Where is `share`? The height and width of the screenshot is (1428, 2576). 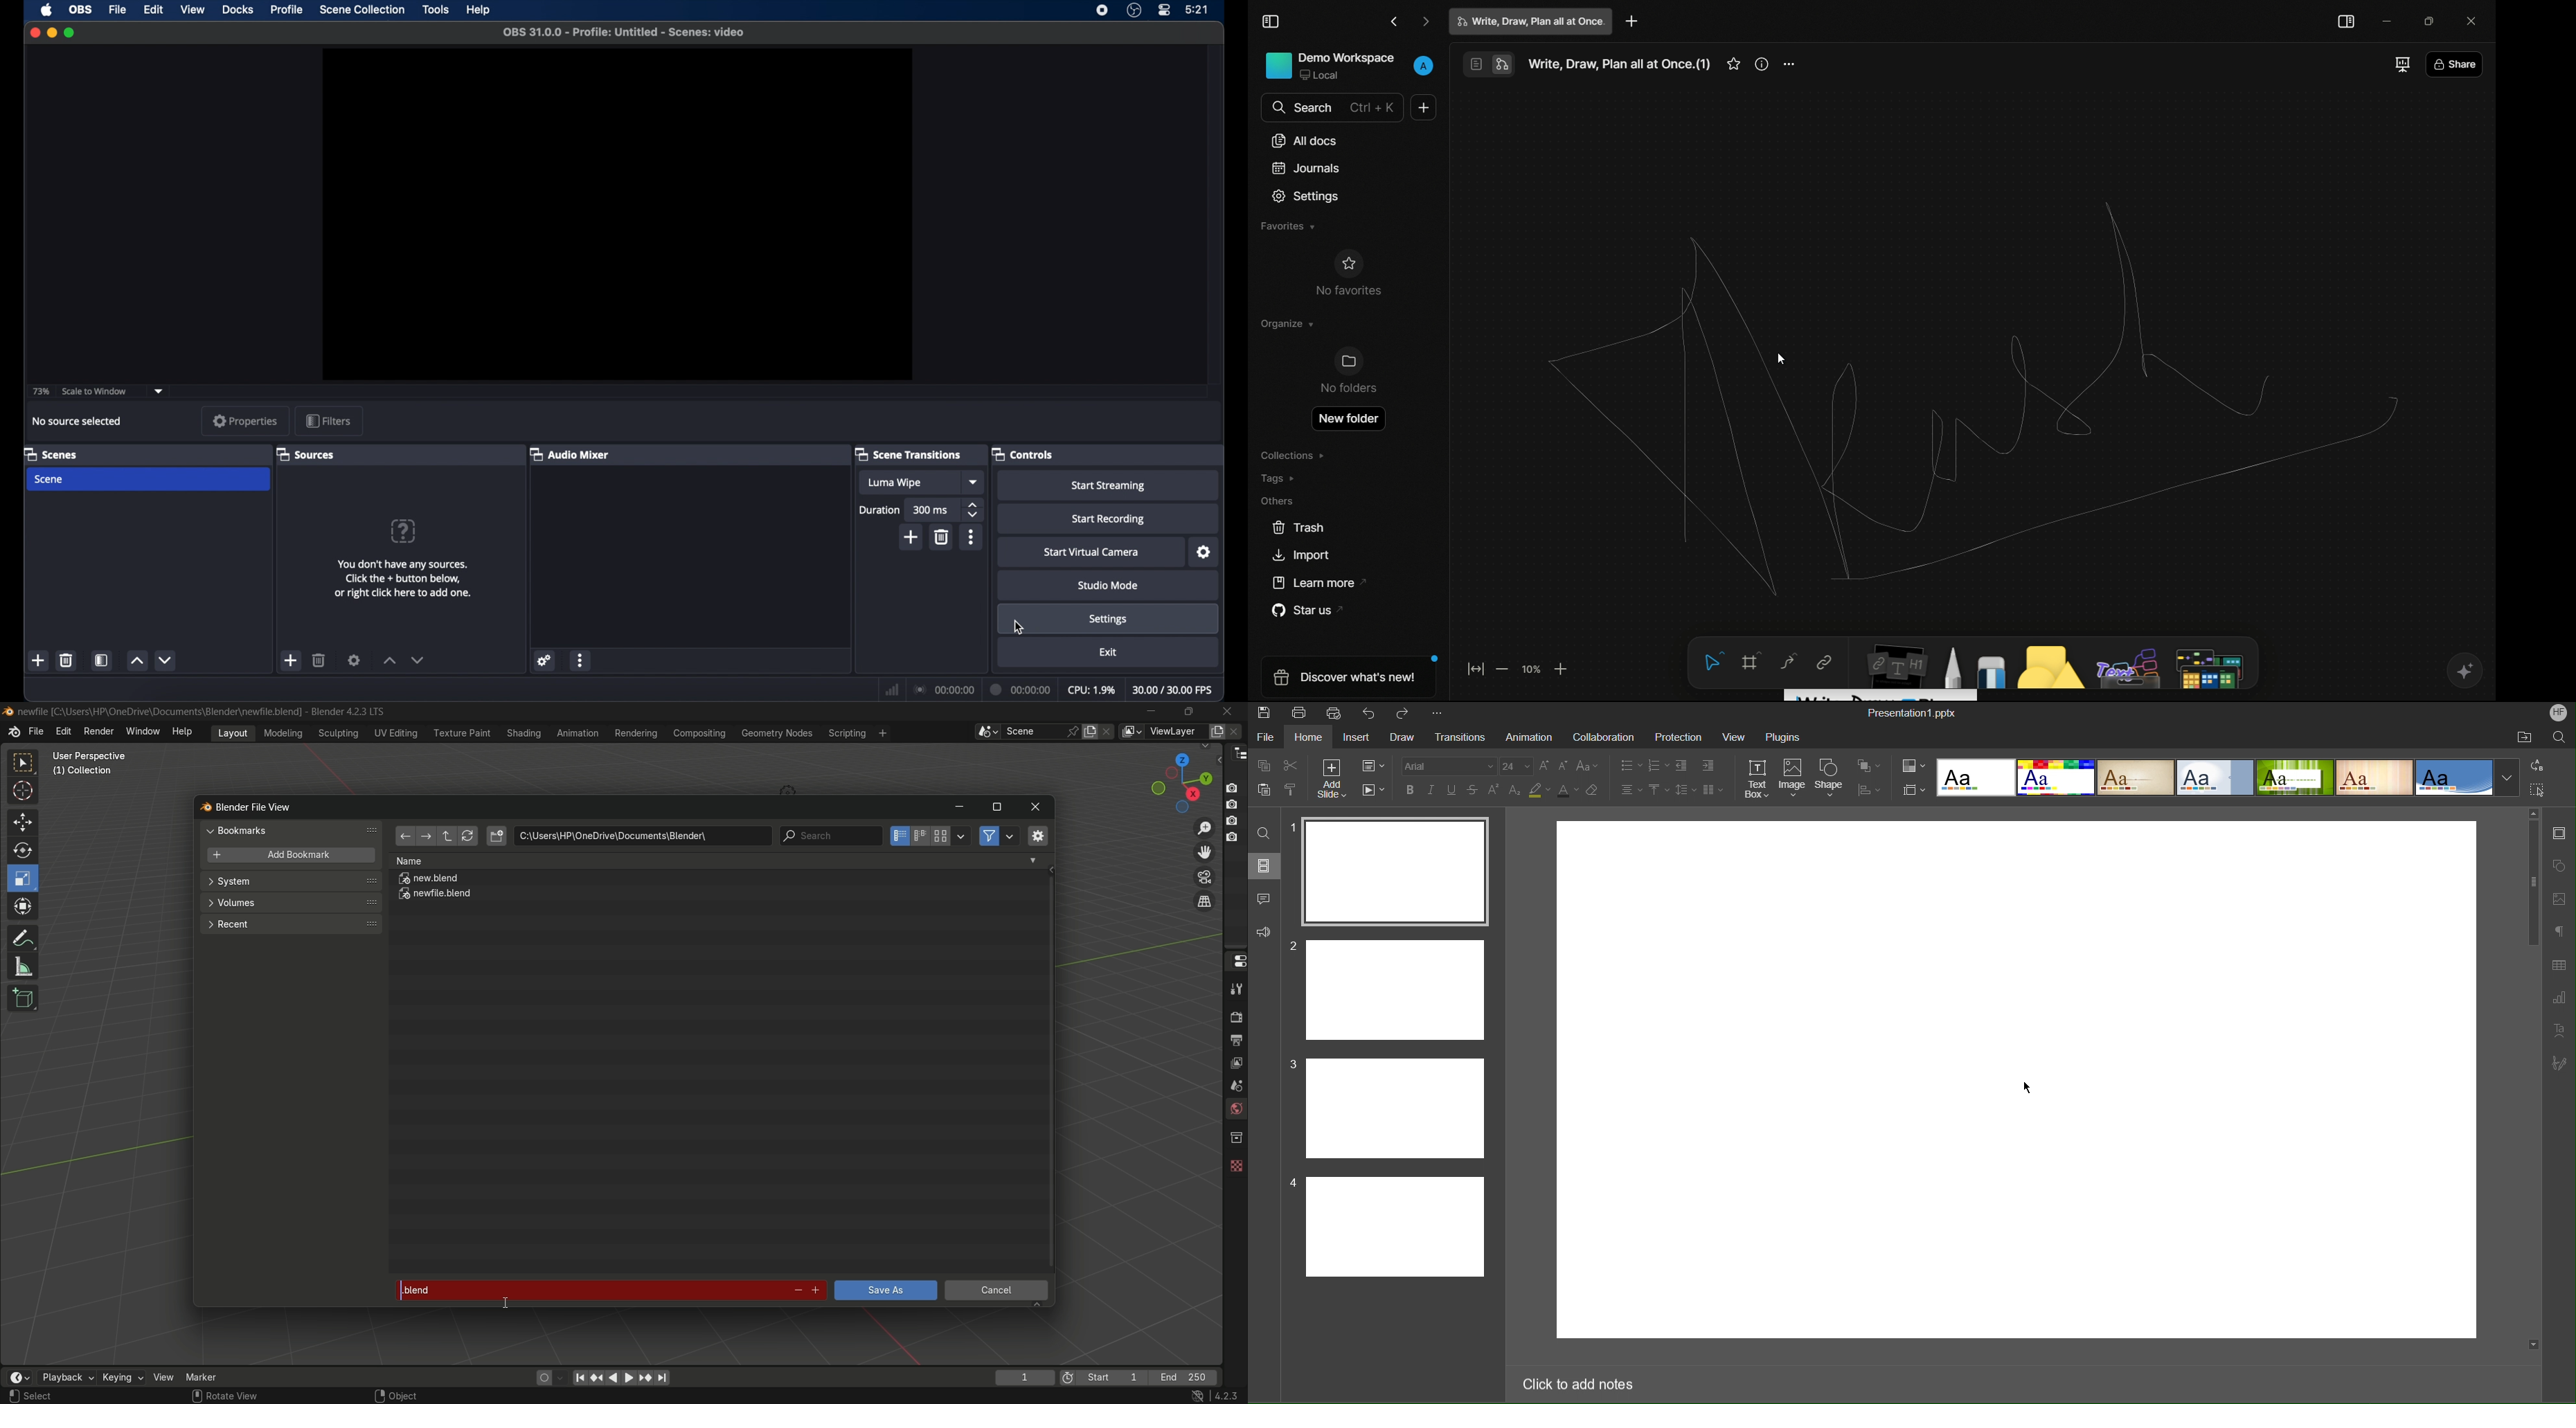 share is located at coordinates (2454, 65).